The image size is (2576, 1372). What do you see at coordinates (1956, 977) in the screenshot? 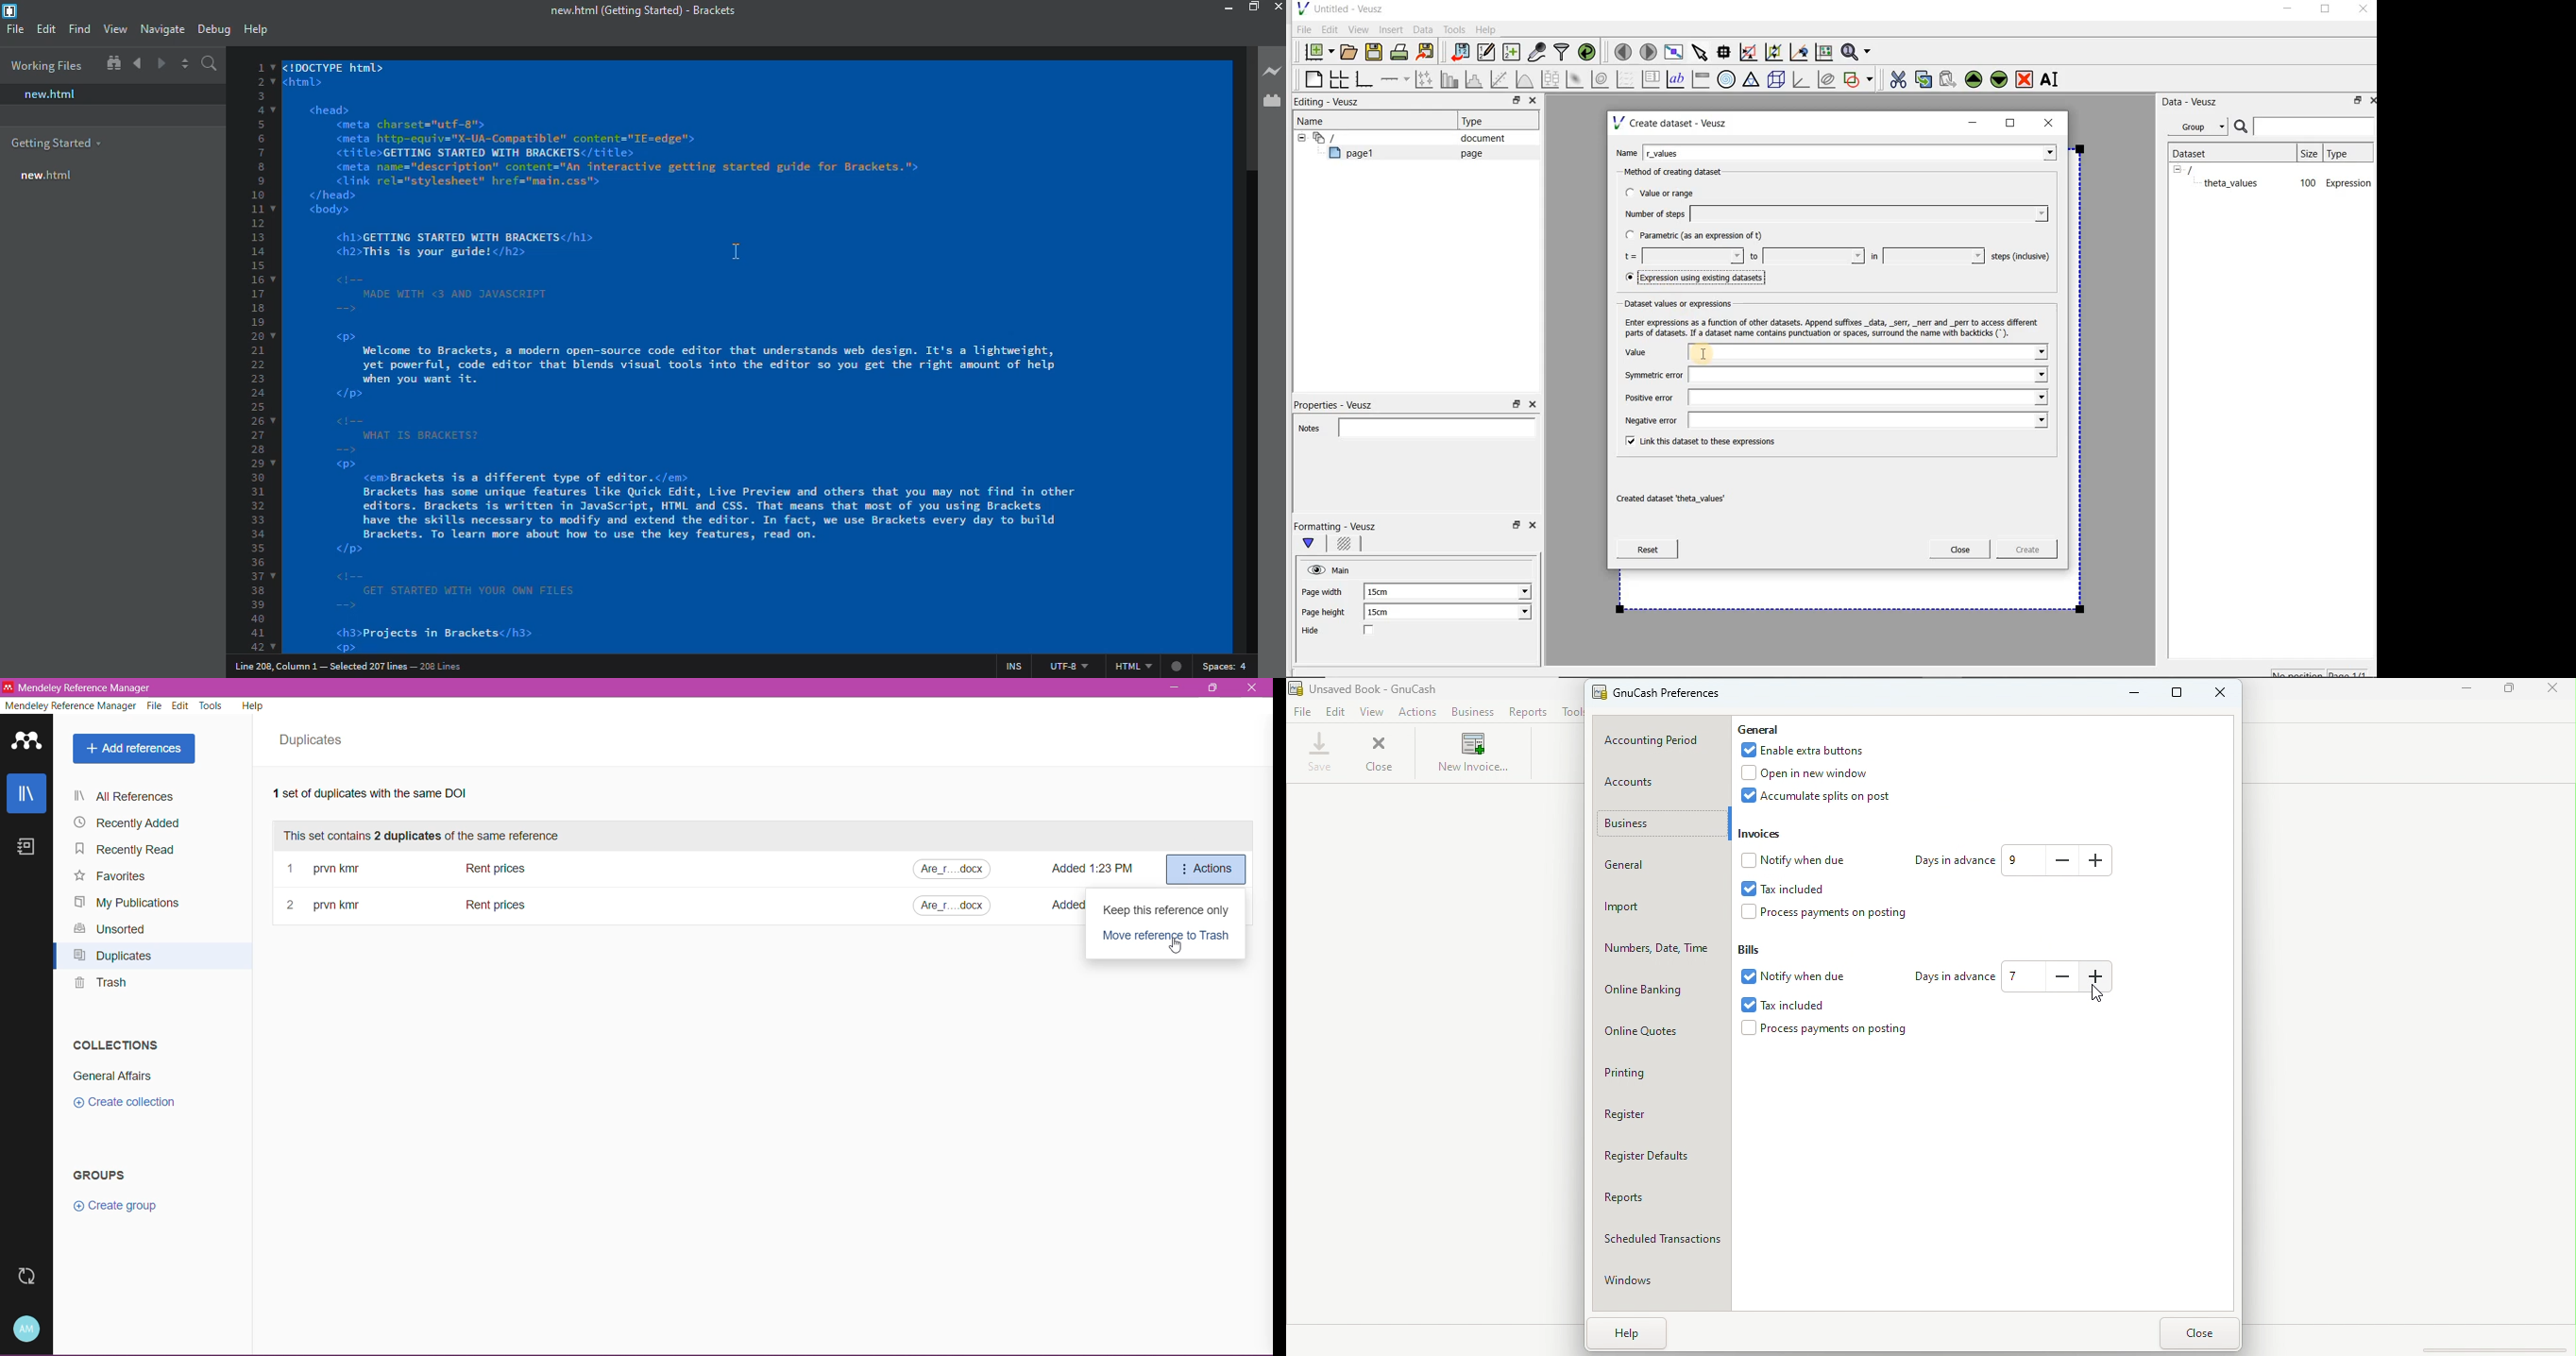
I see `Days in advance` at bounding box center [1956, 977].